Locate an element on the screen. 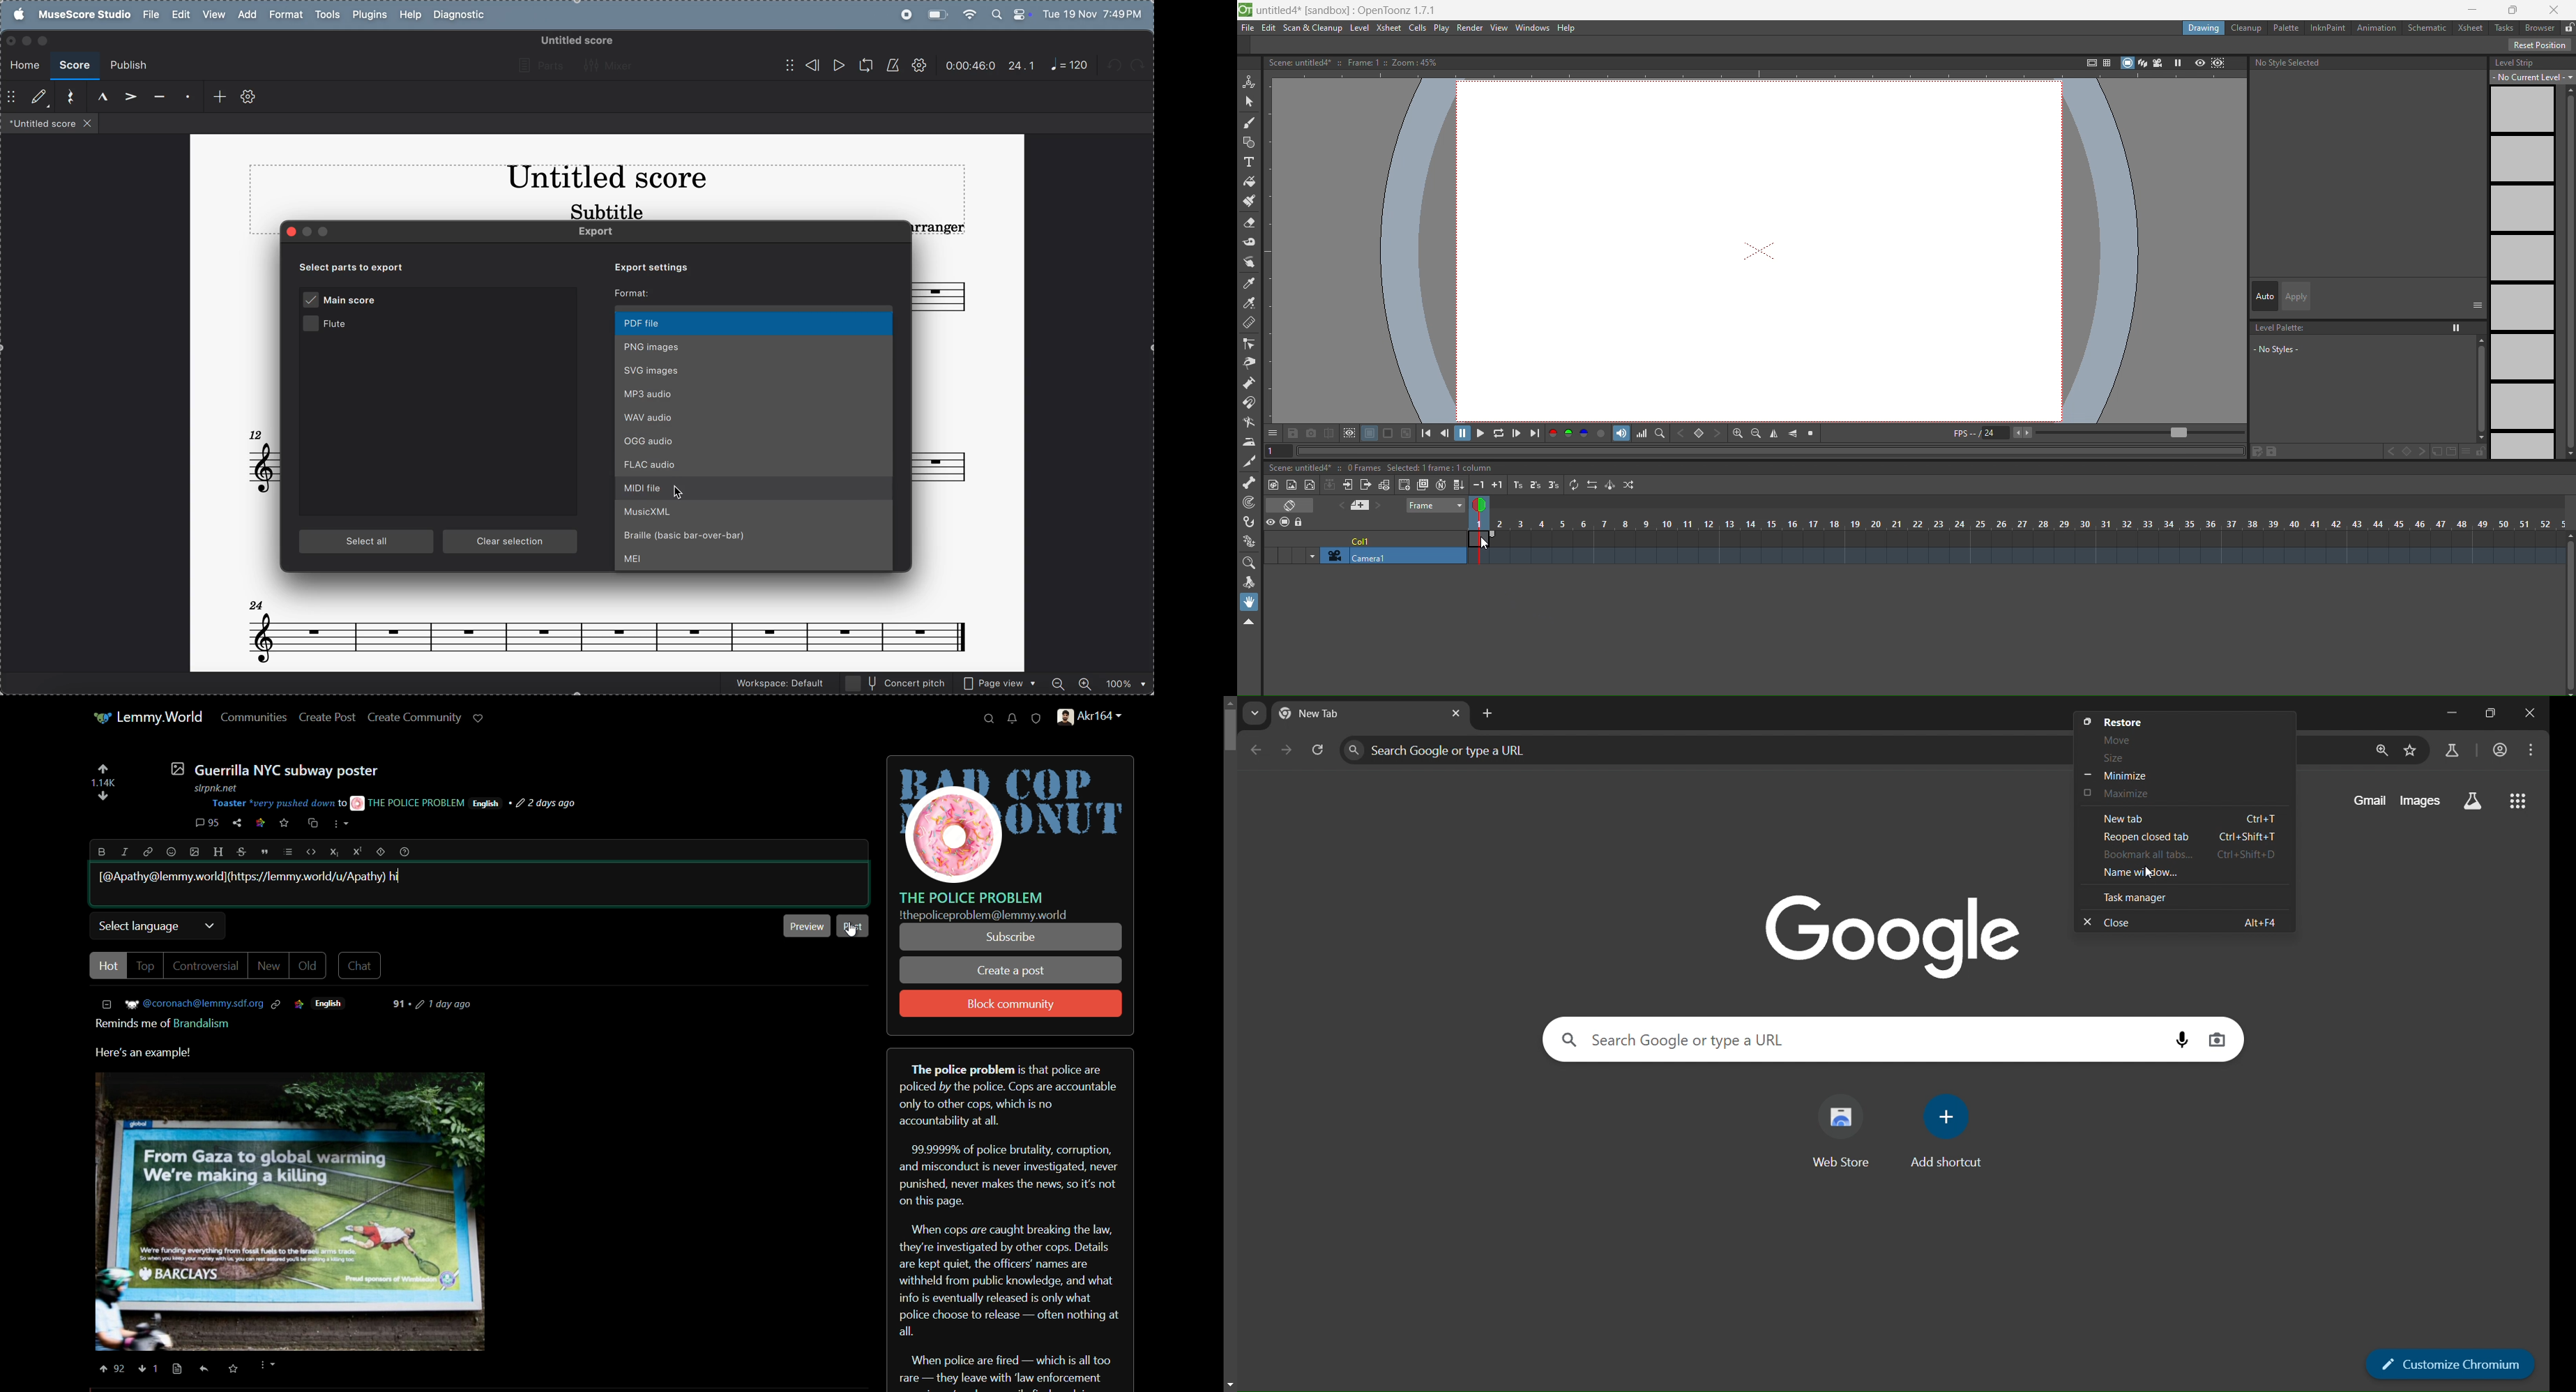 The width and height of the screenshot is (2576, 1400). level strips is located at coordinates (2522, 273).